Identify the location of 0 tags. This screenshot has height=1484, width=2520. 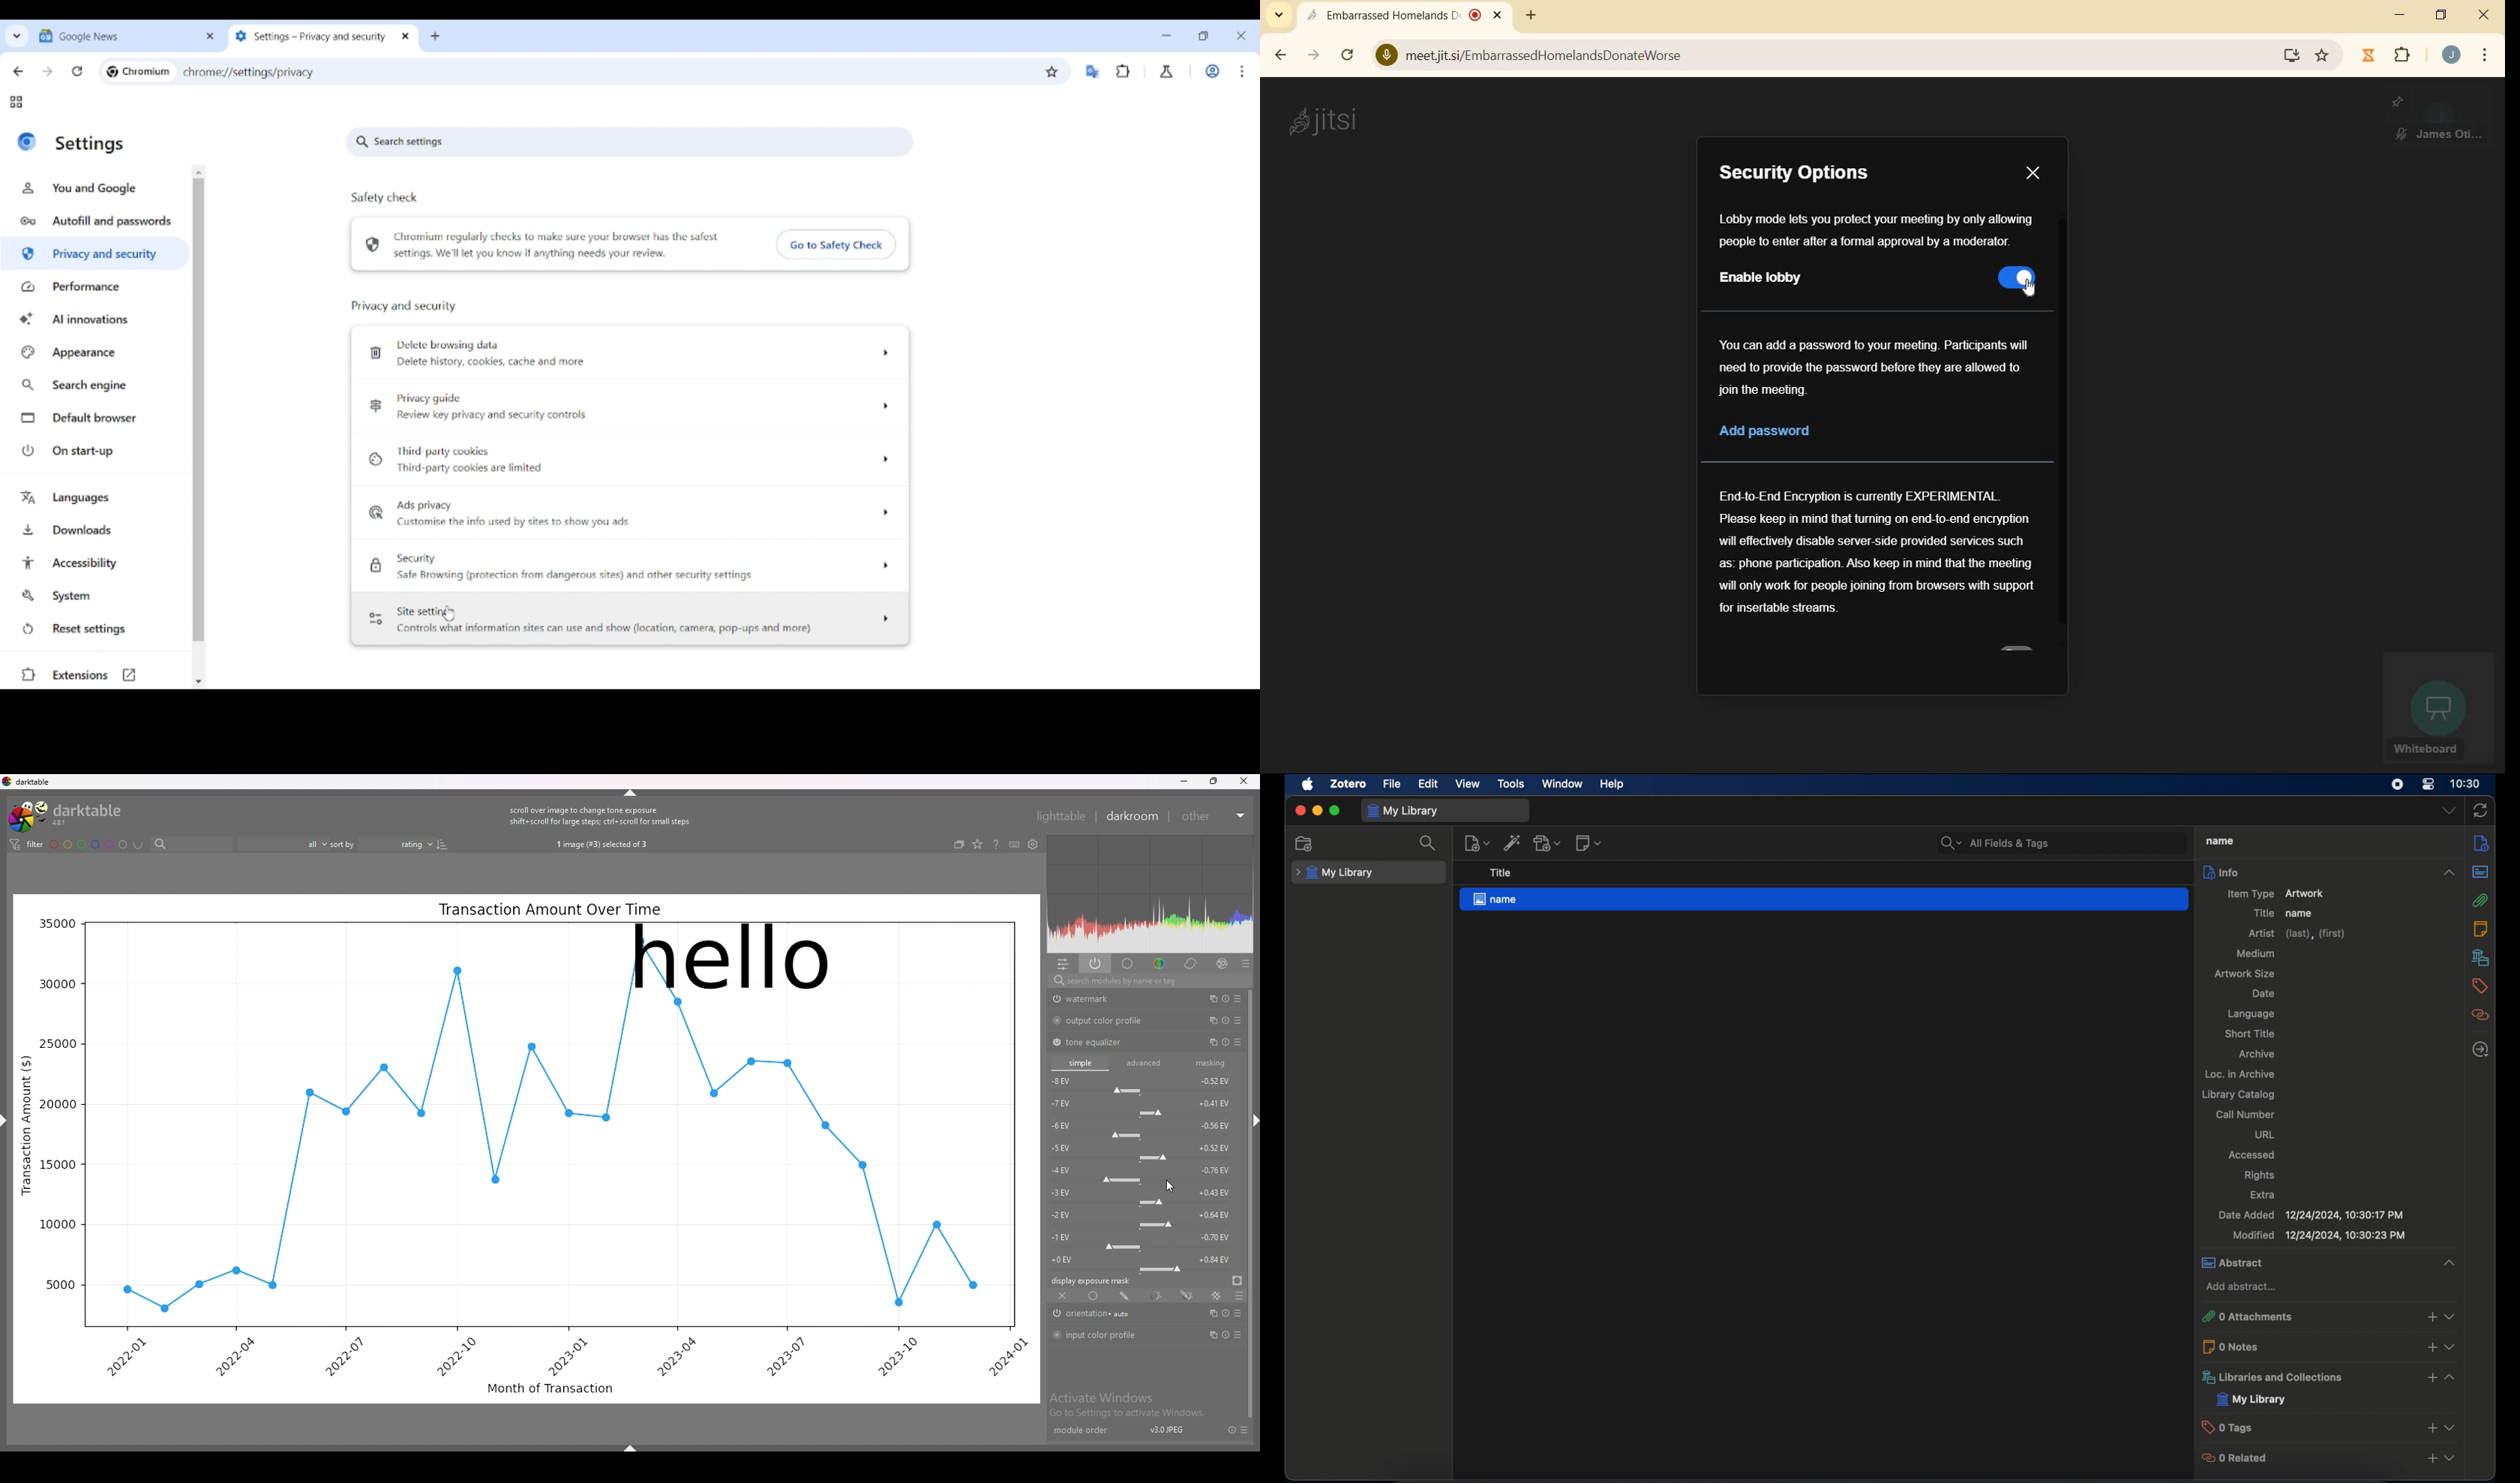
(2260, 1427).